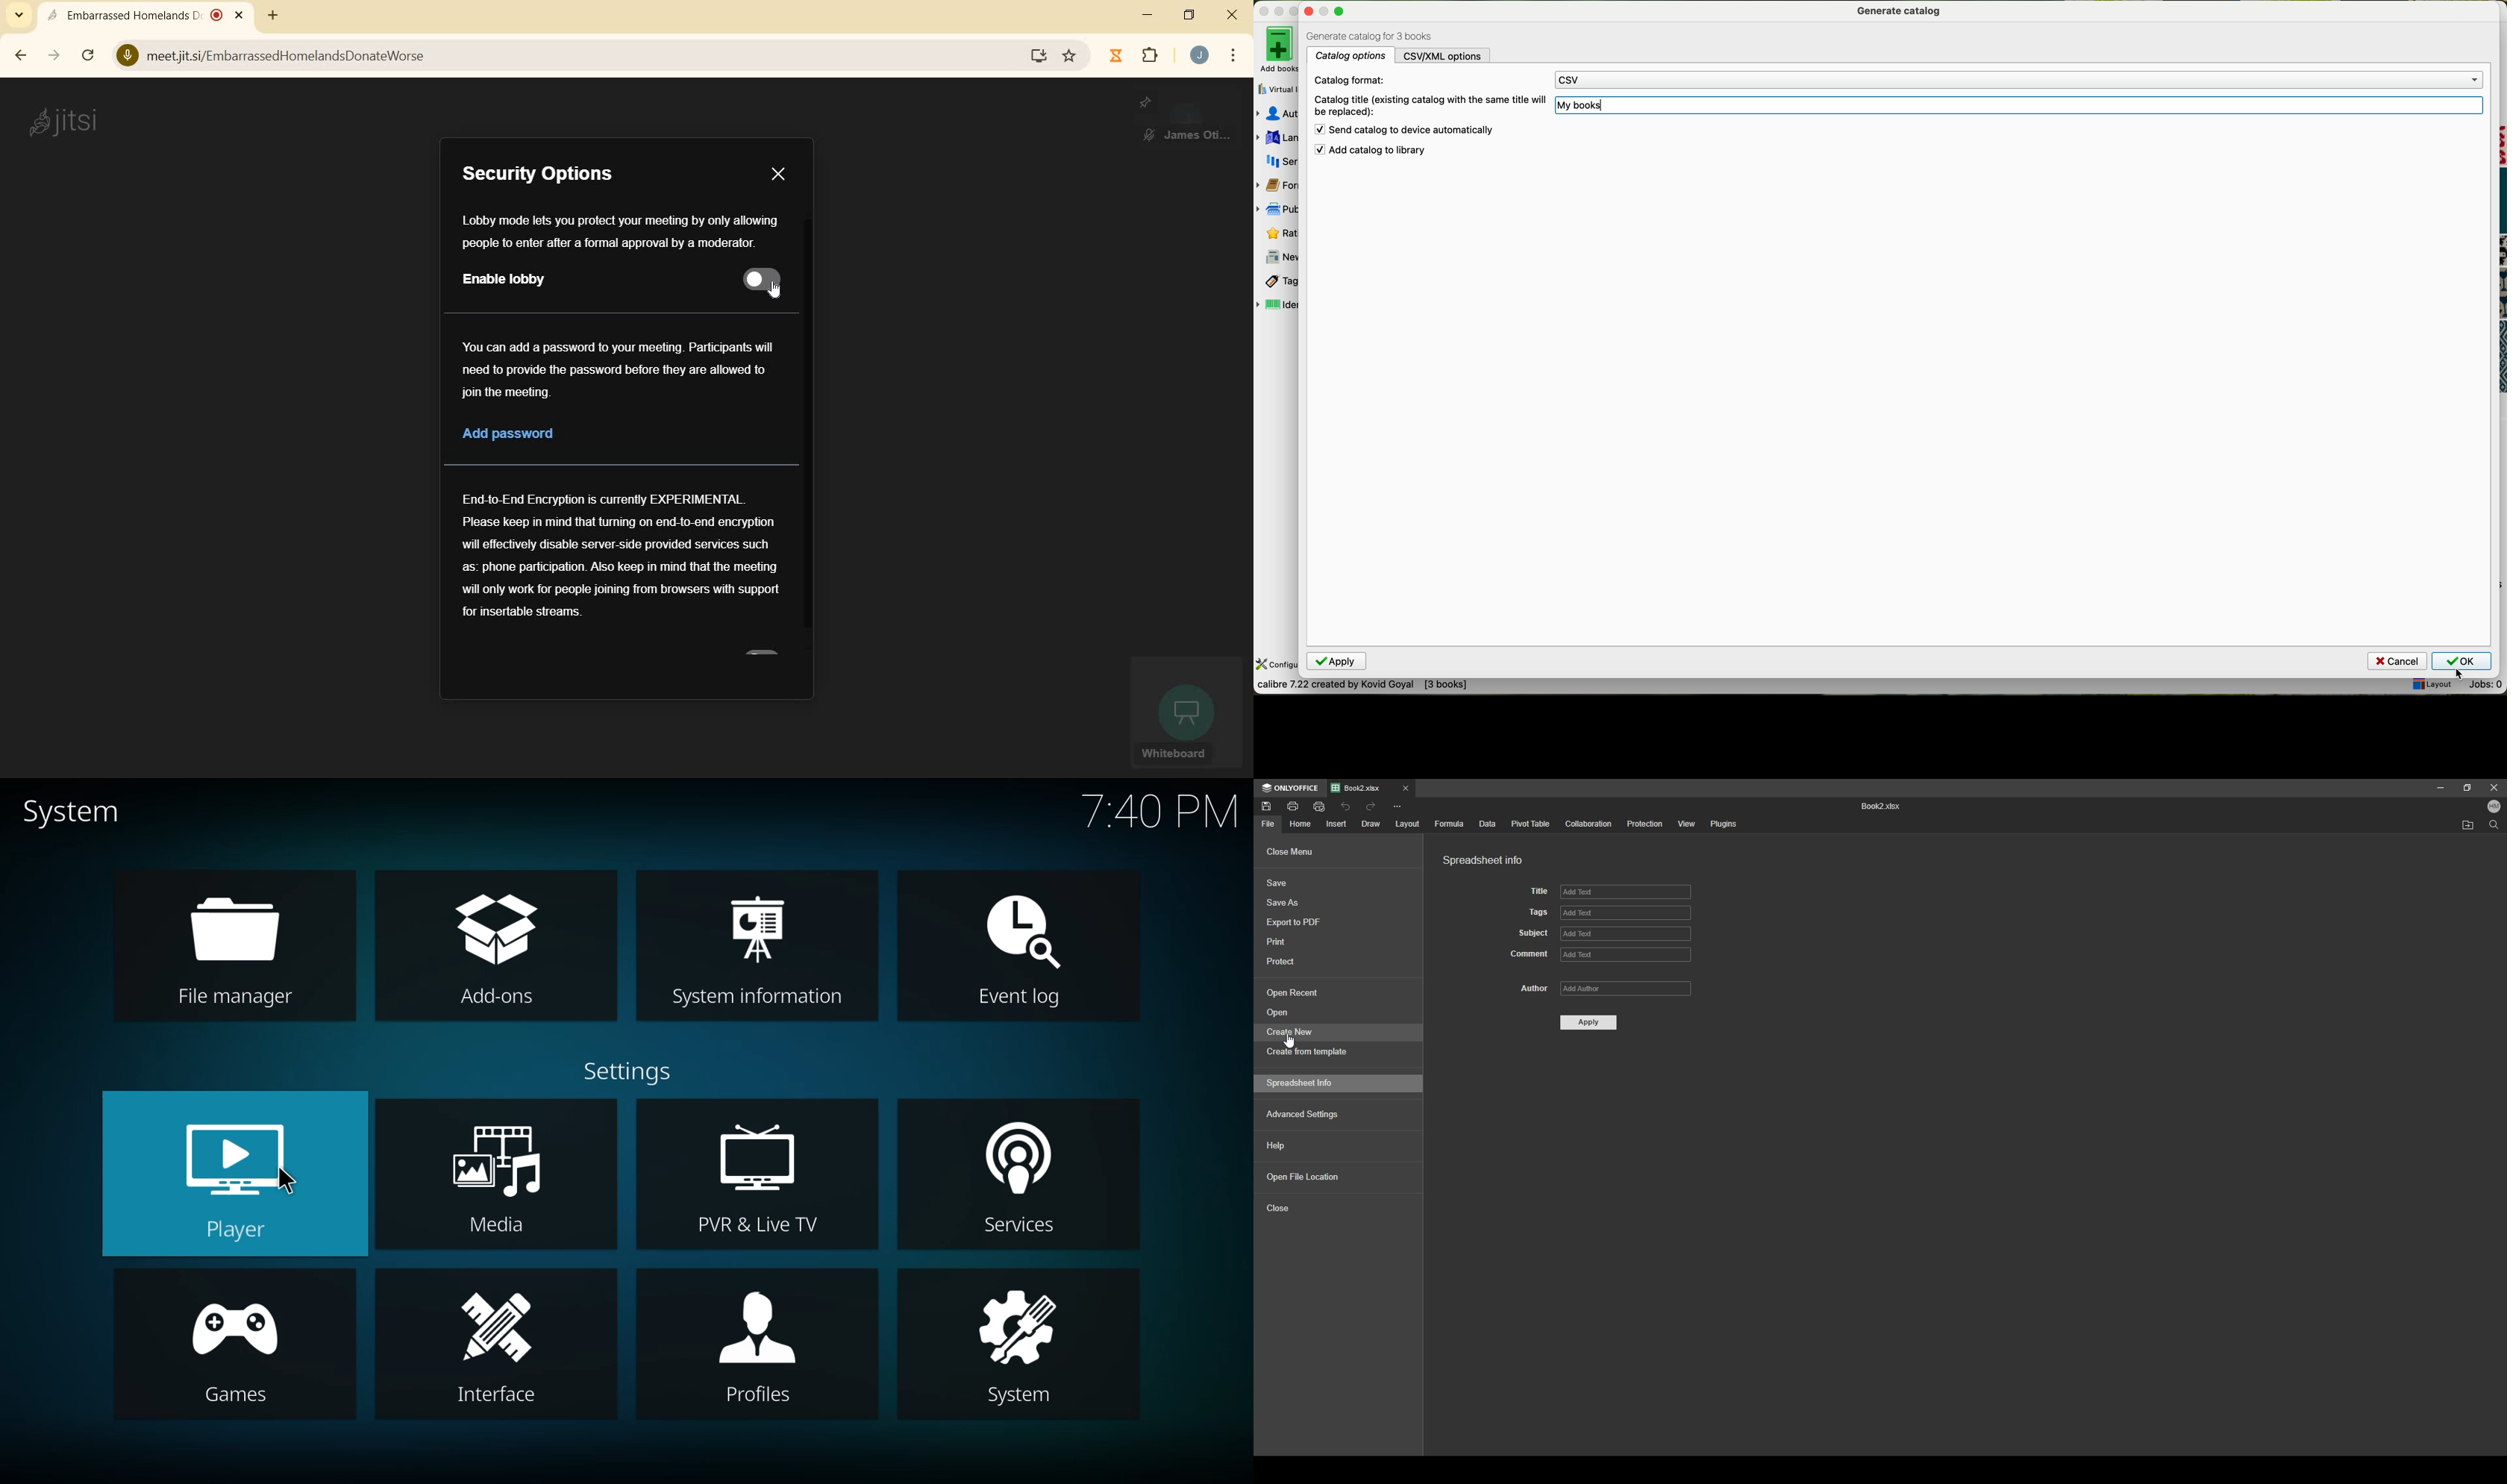 The width and height of the screenshot is (2520, 1484). I want to click on scrollbar, so click(90, 57).